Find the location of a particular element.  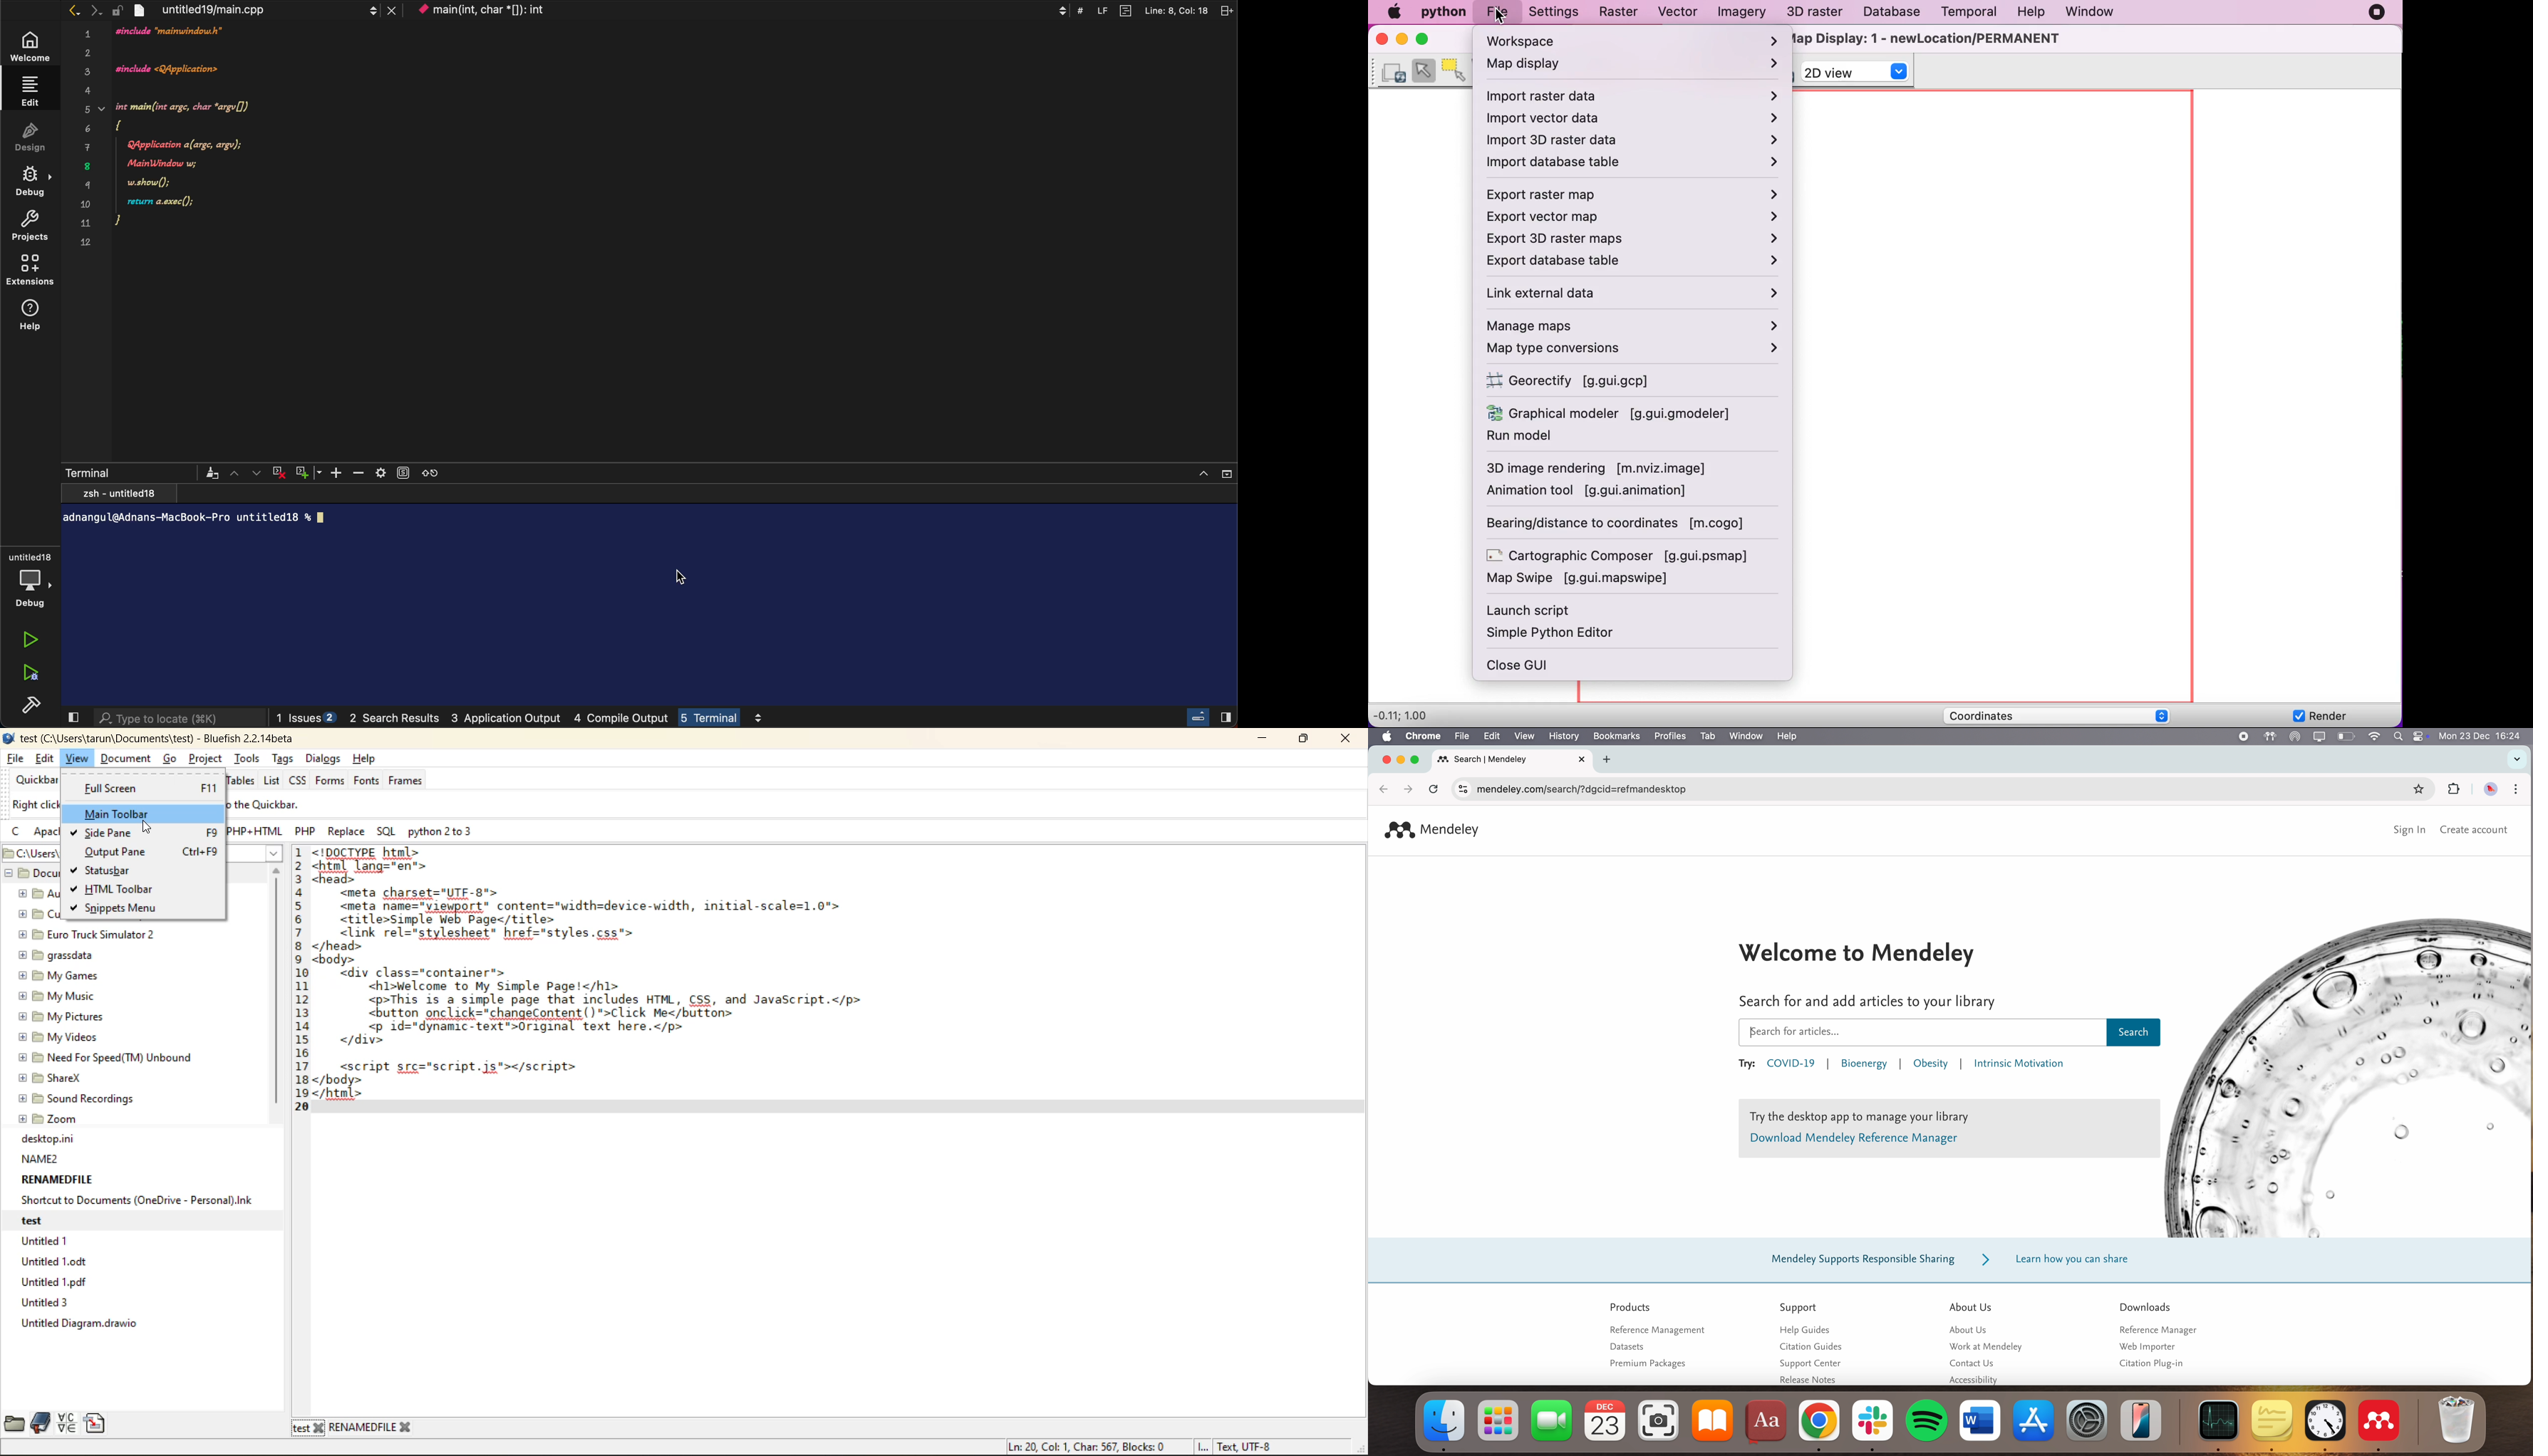

# 9 My Games is located at coordinates (58, 976).